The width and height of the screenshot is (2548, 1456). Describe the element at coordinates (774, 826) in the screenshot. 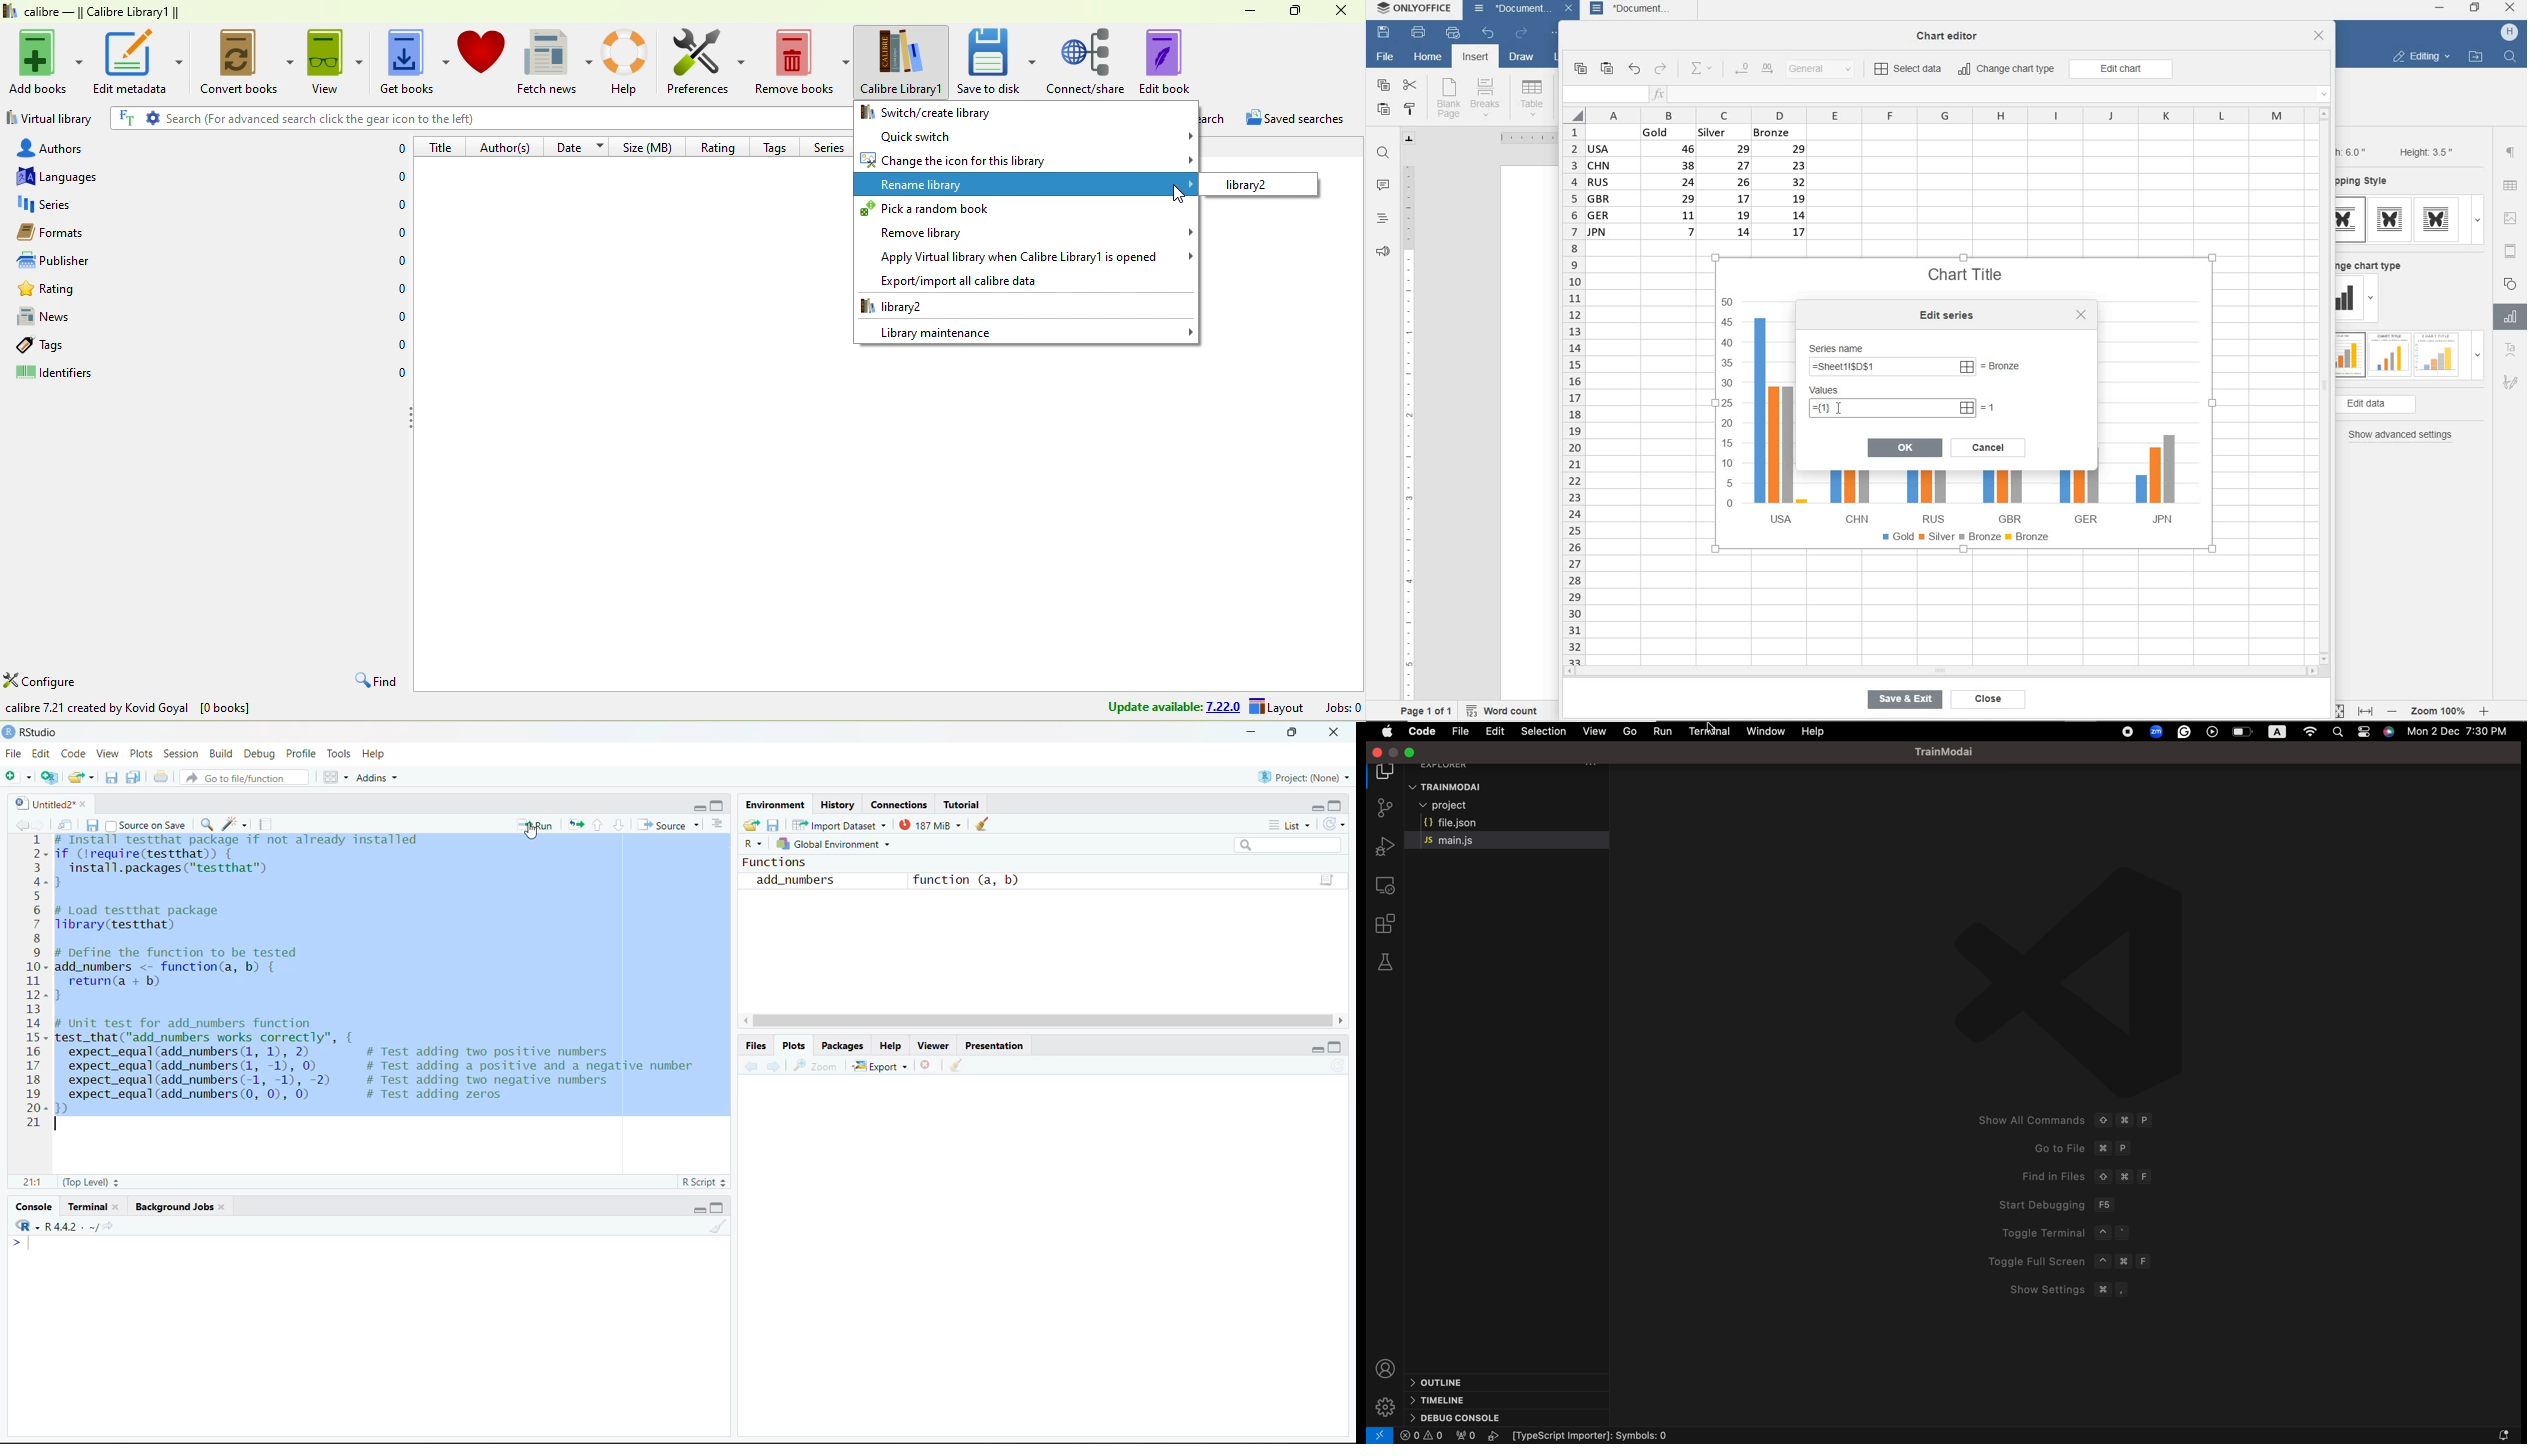

I see `save workspace` at that location.